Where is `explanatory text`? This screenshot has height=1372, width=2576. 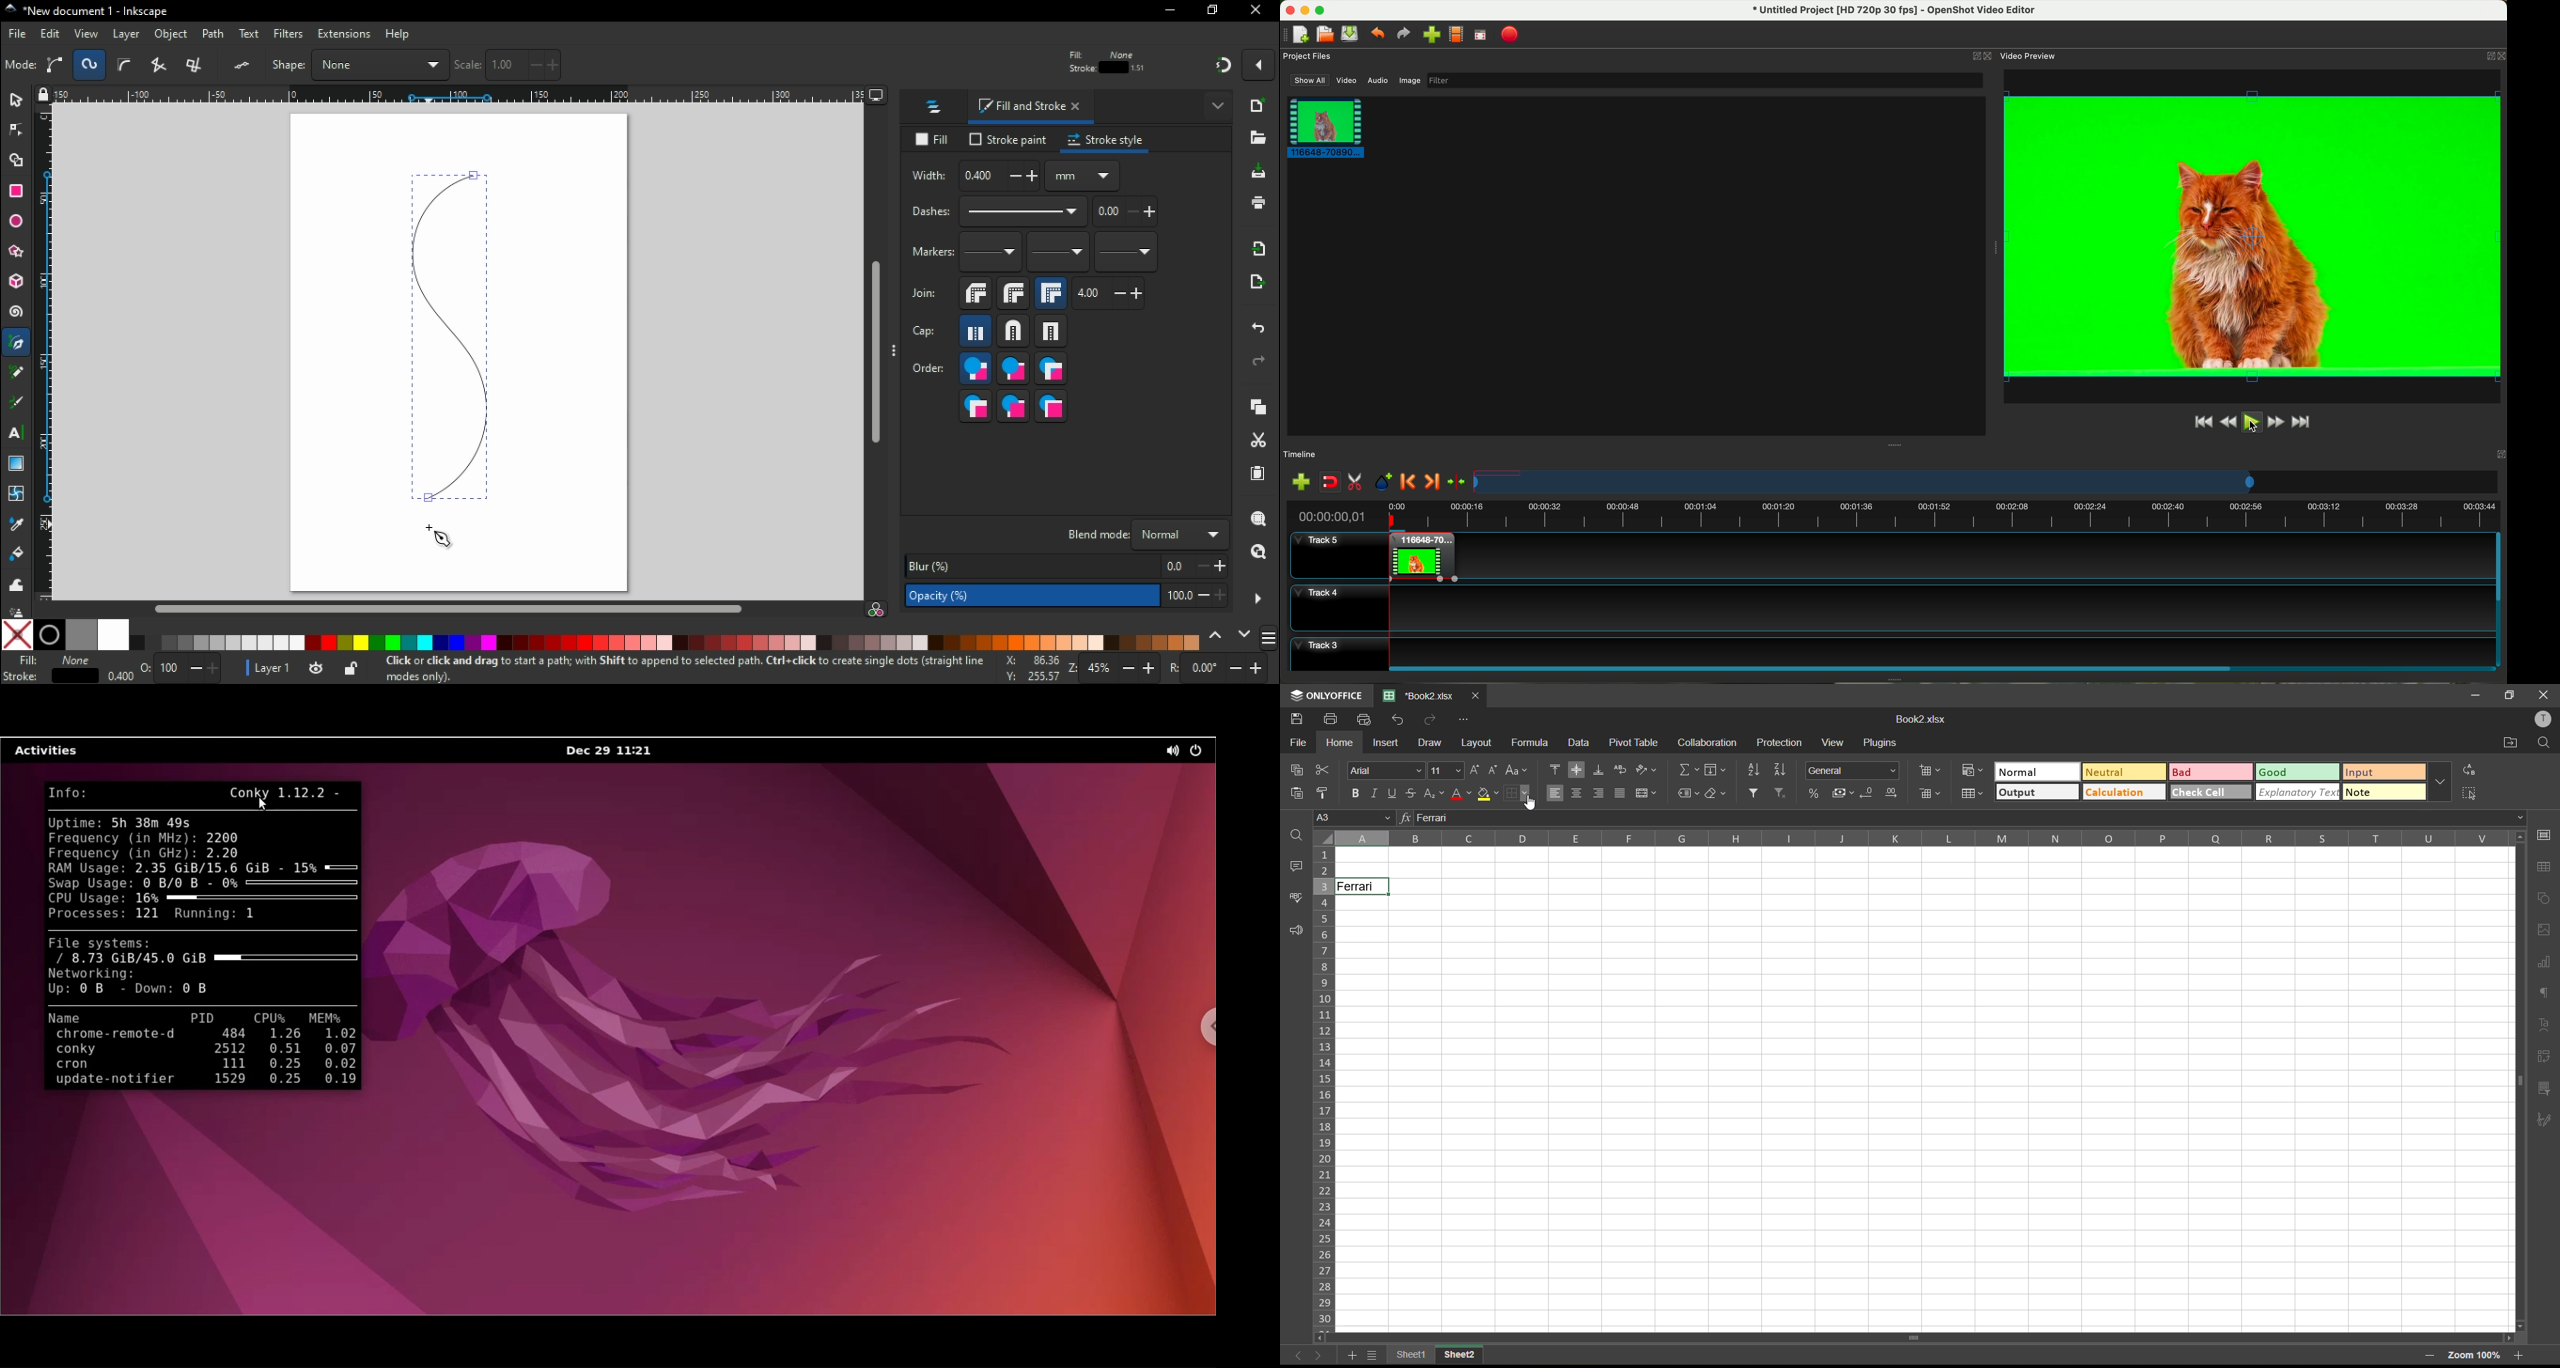 explanatory text is located at coordinates (2298, 793).